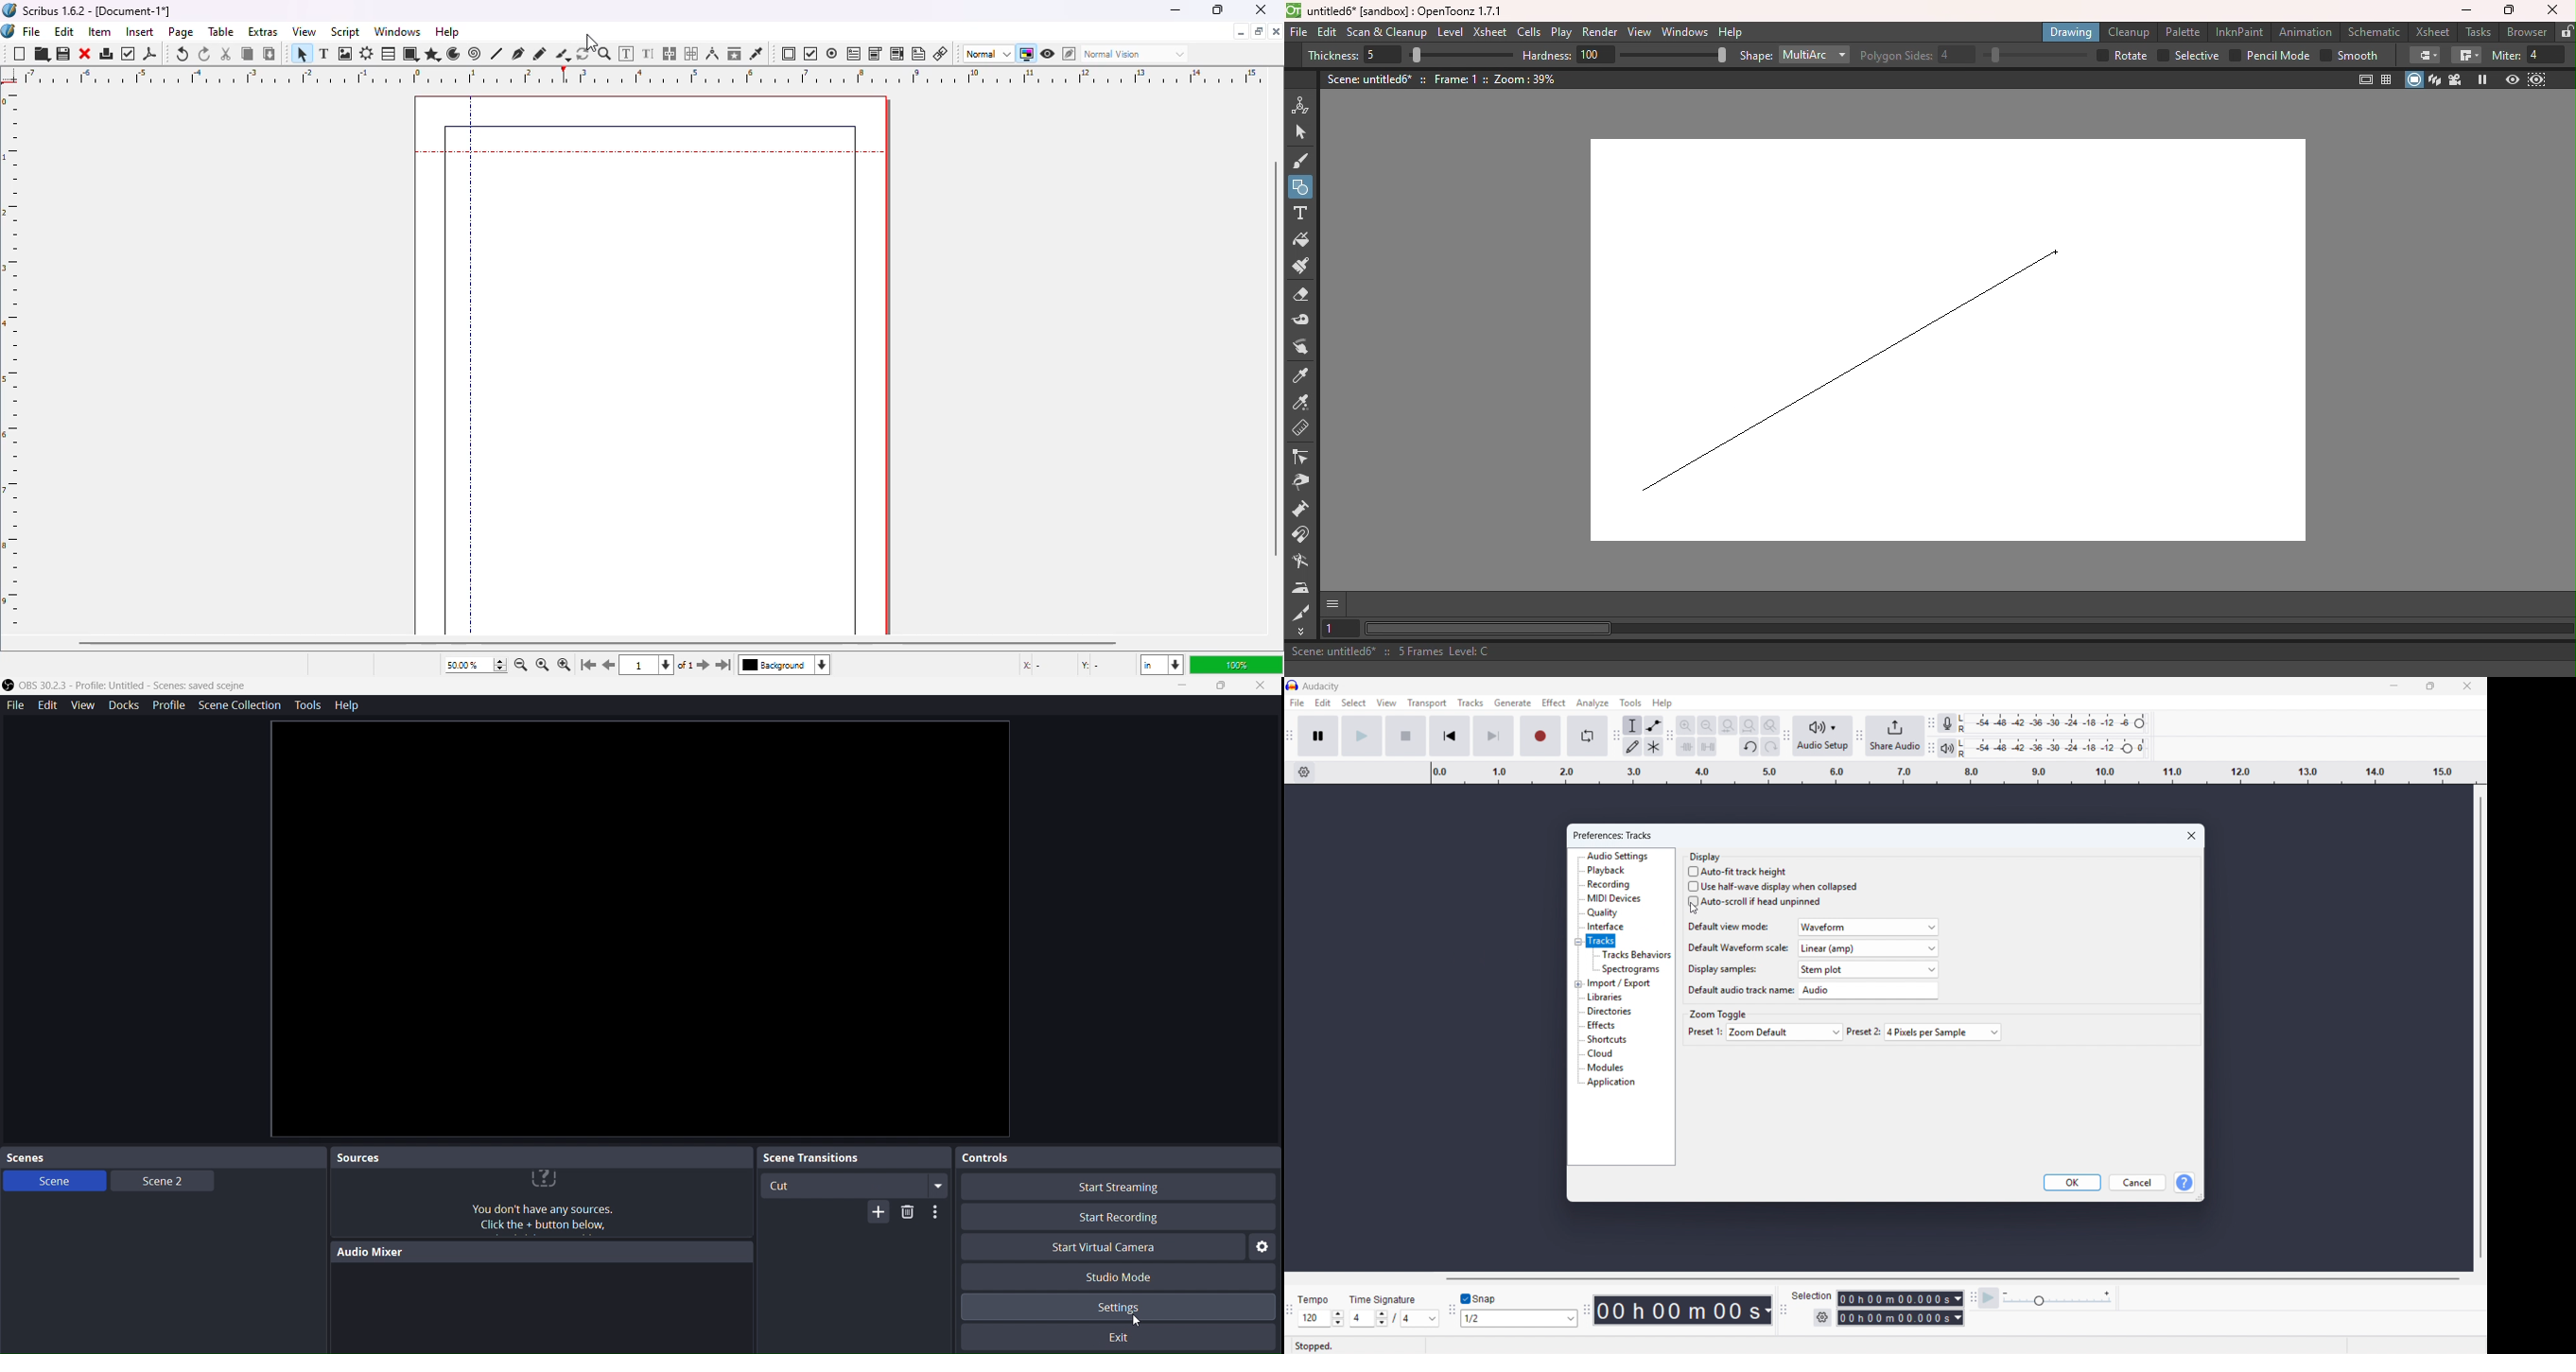 This screenshot has width=2576, height=1372. I want to click on cursor, so click(1692, 908).